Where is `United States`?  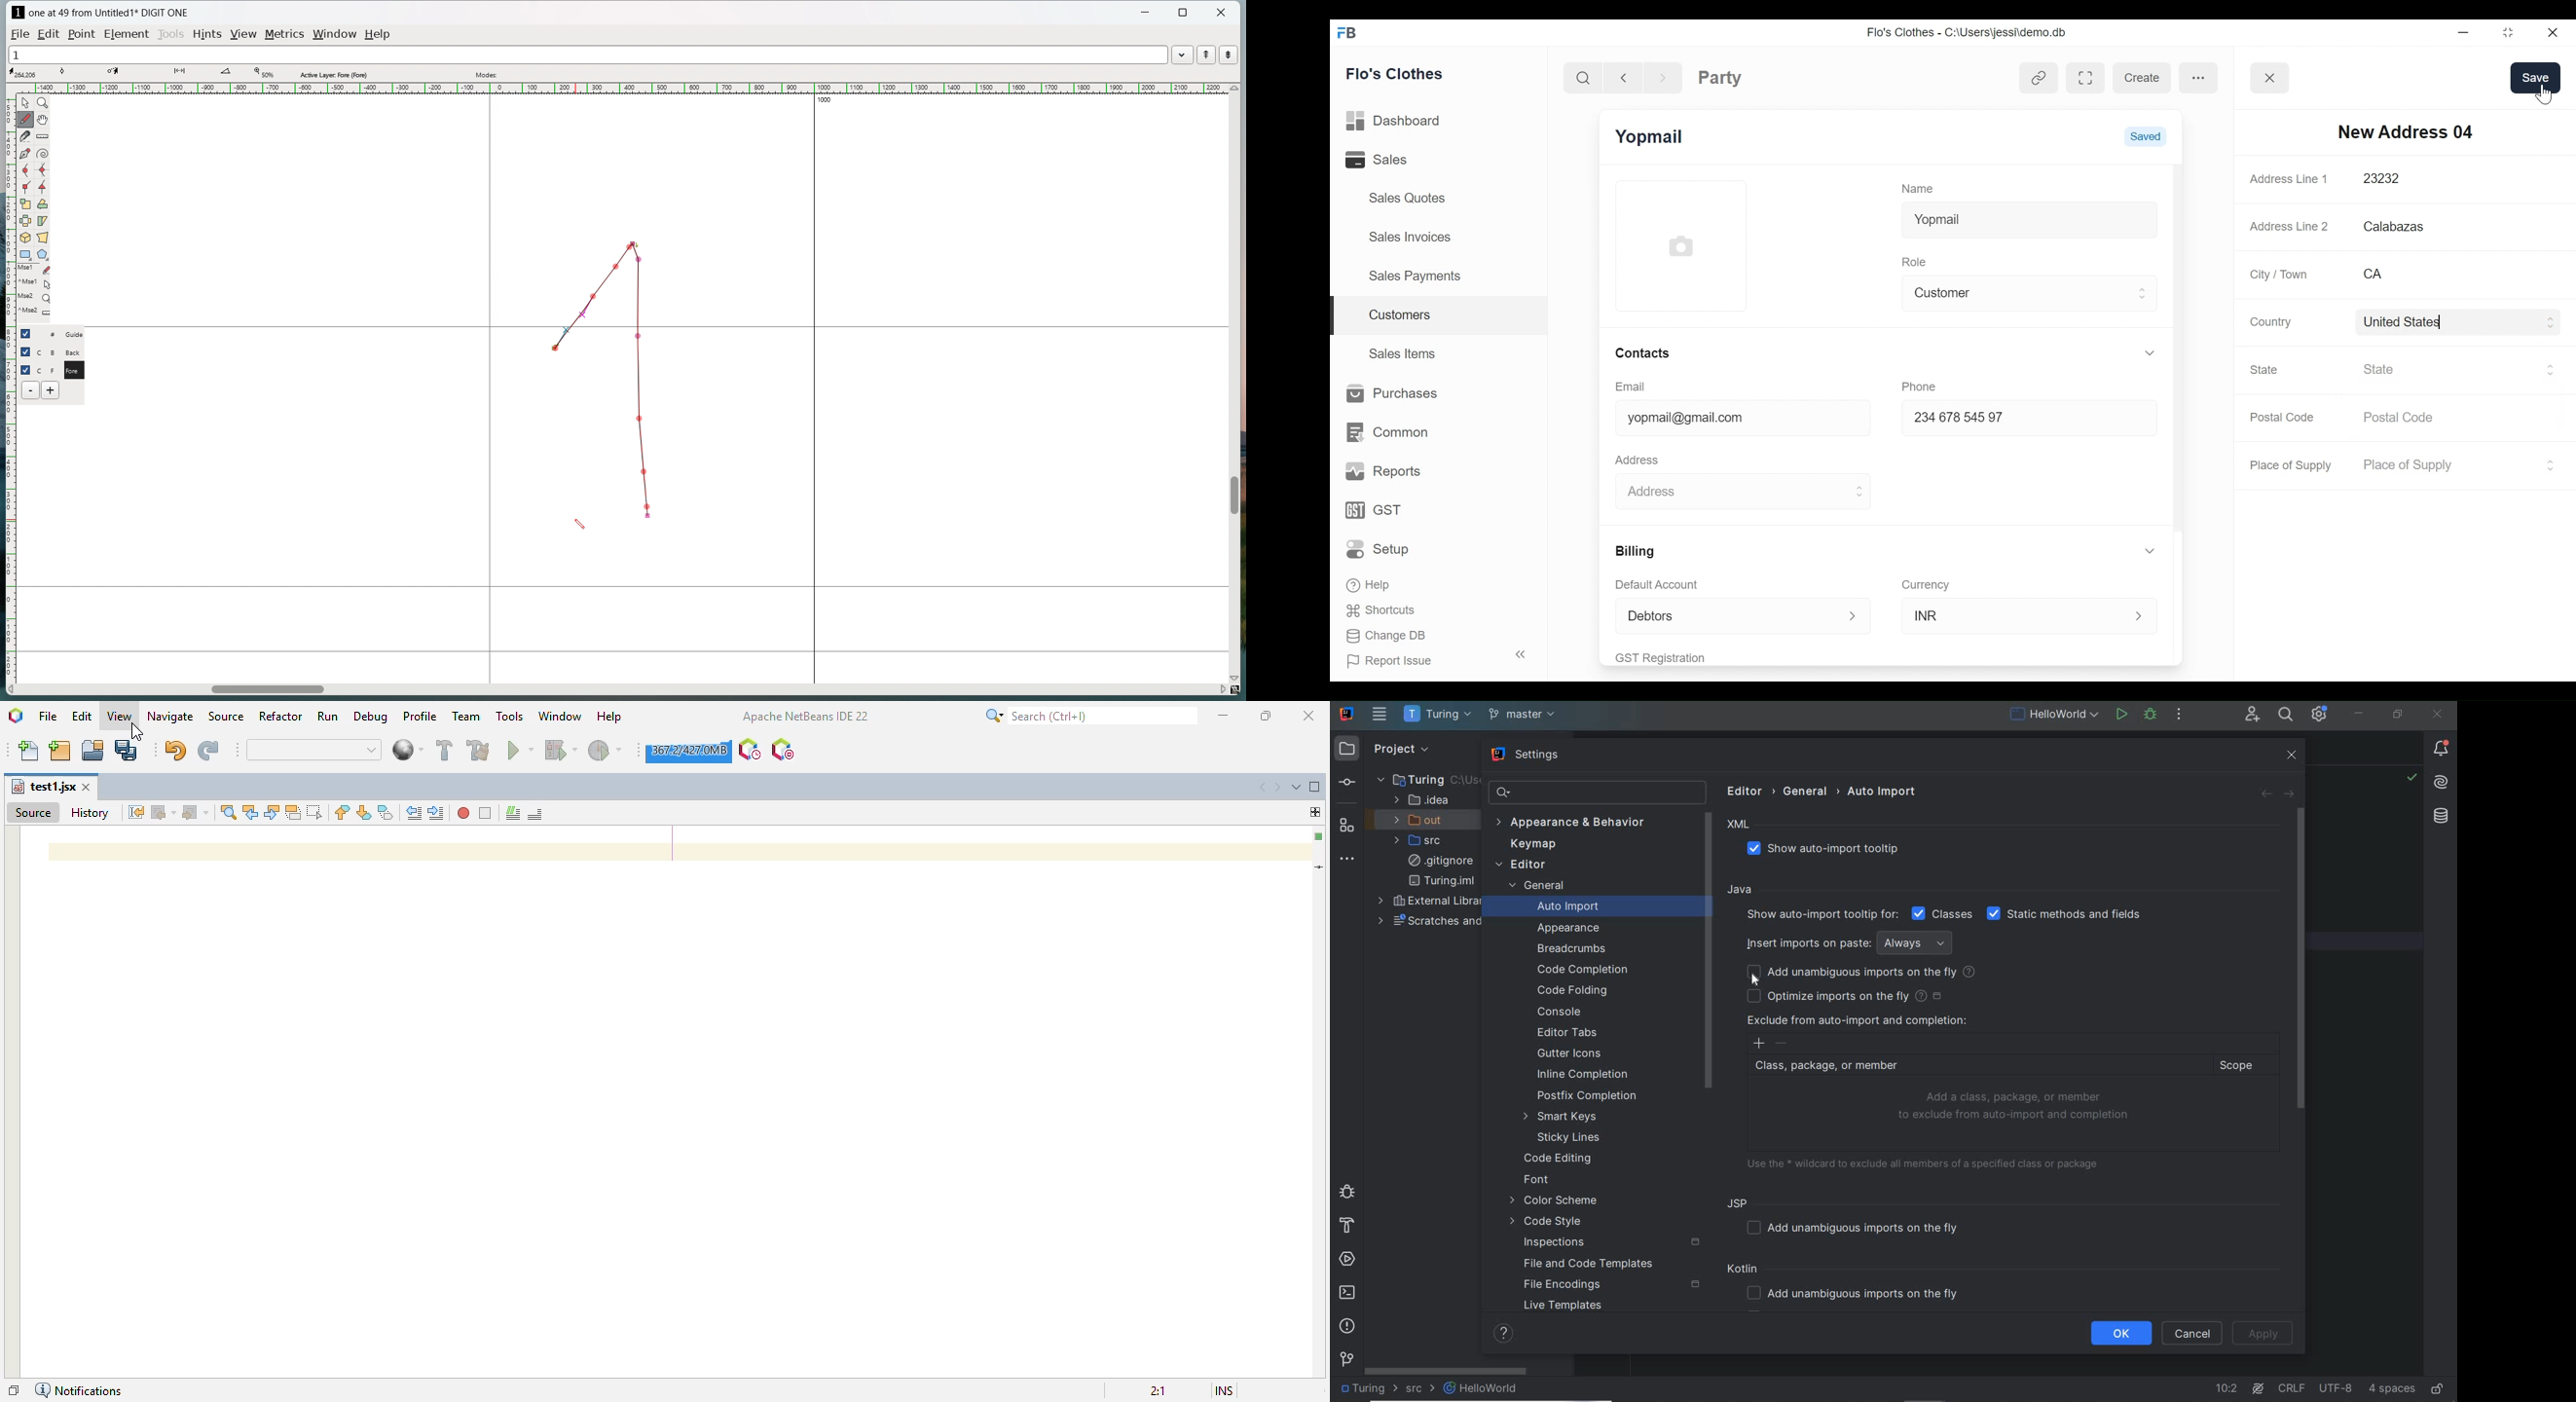
United States is located at coordinates (2447, 322).